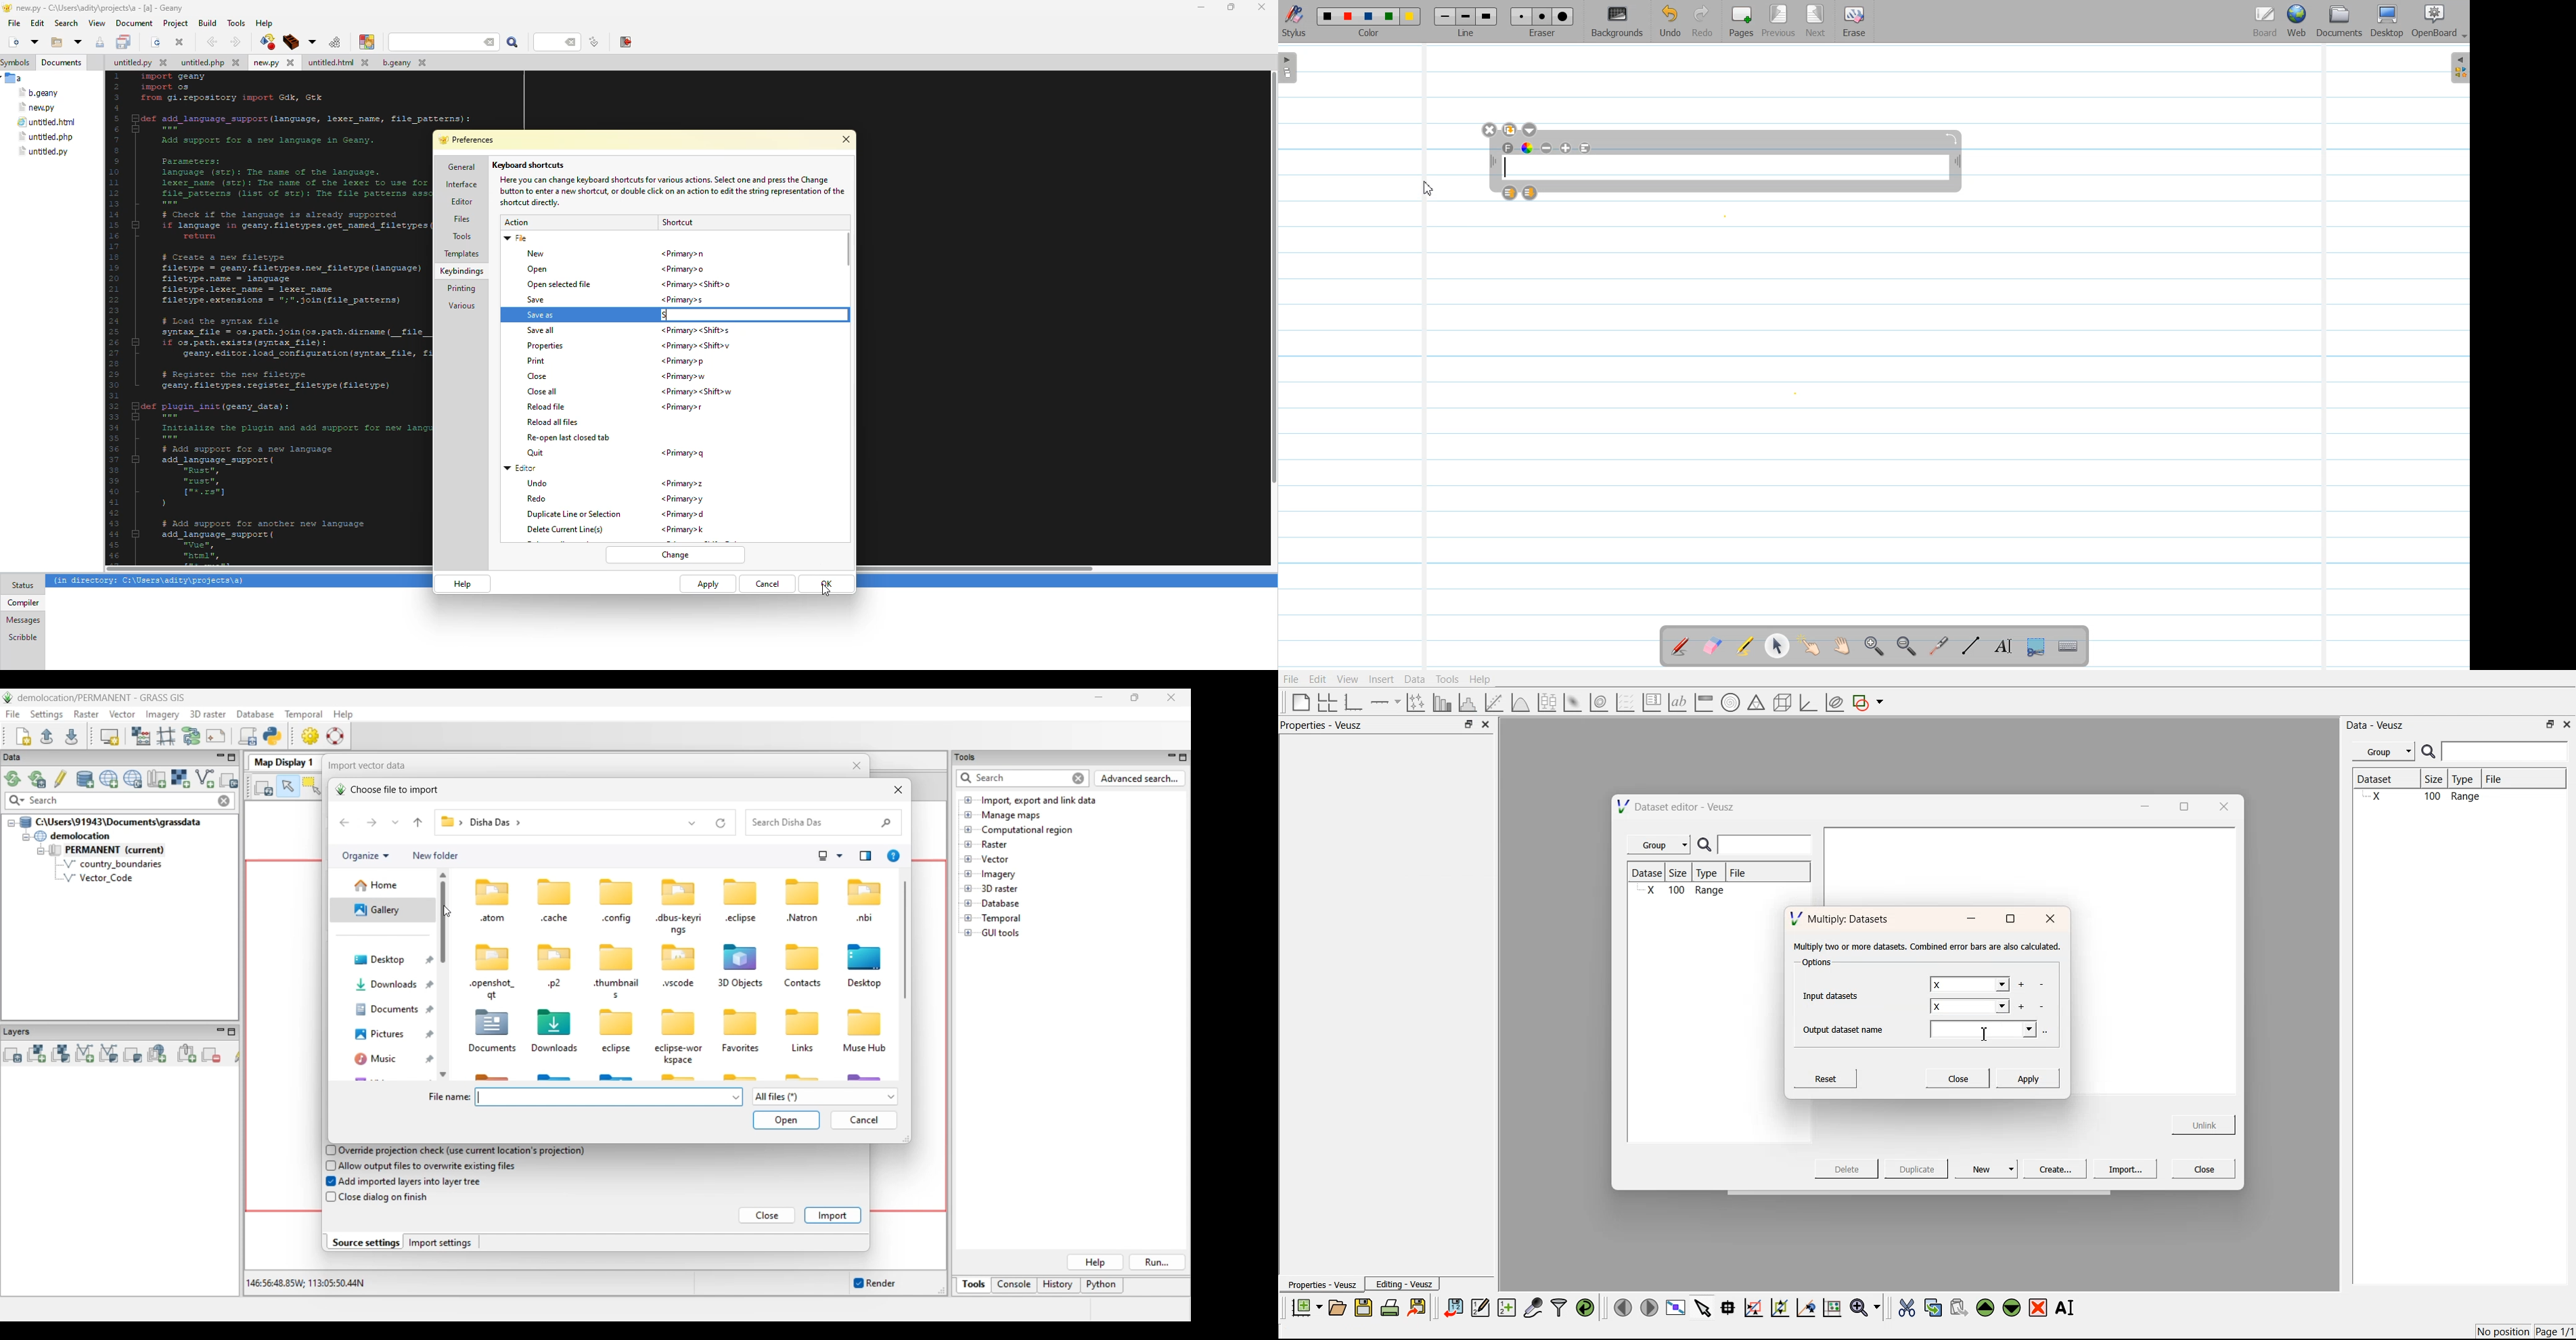 Image resolution: width=2576 pixels, height=1344 pixels. What do you see at coordinates (2068, 1308) in the screenshot?
I see `Rename the selected widgets` at bounding box center [2068, 1308].